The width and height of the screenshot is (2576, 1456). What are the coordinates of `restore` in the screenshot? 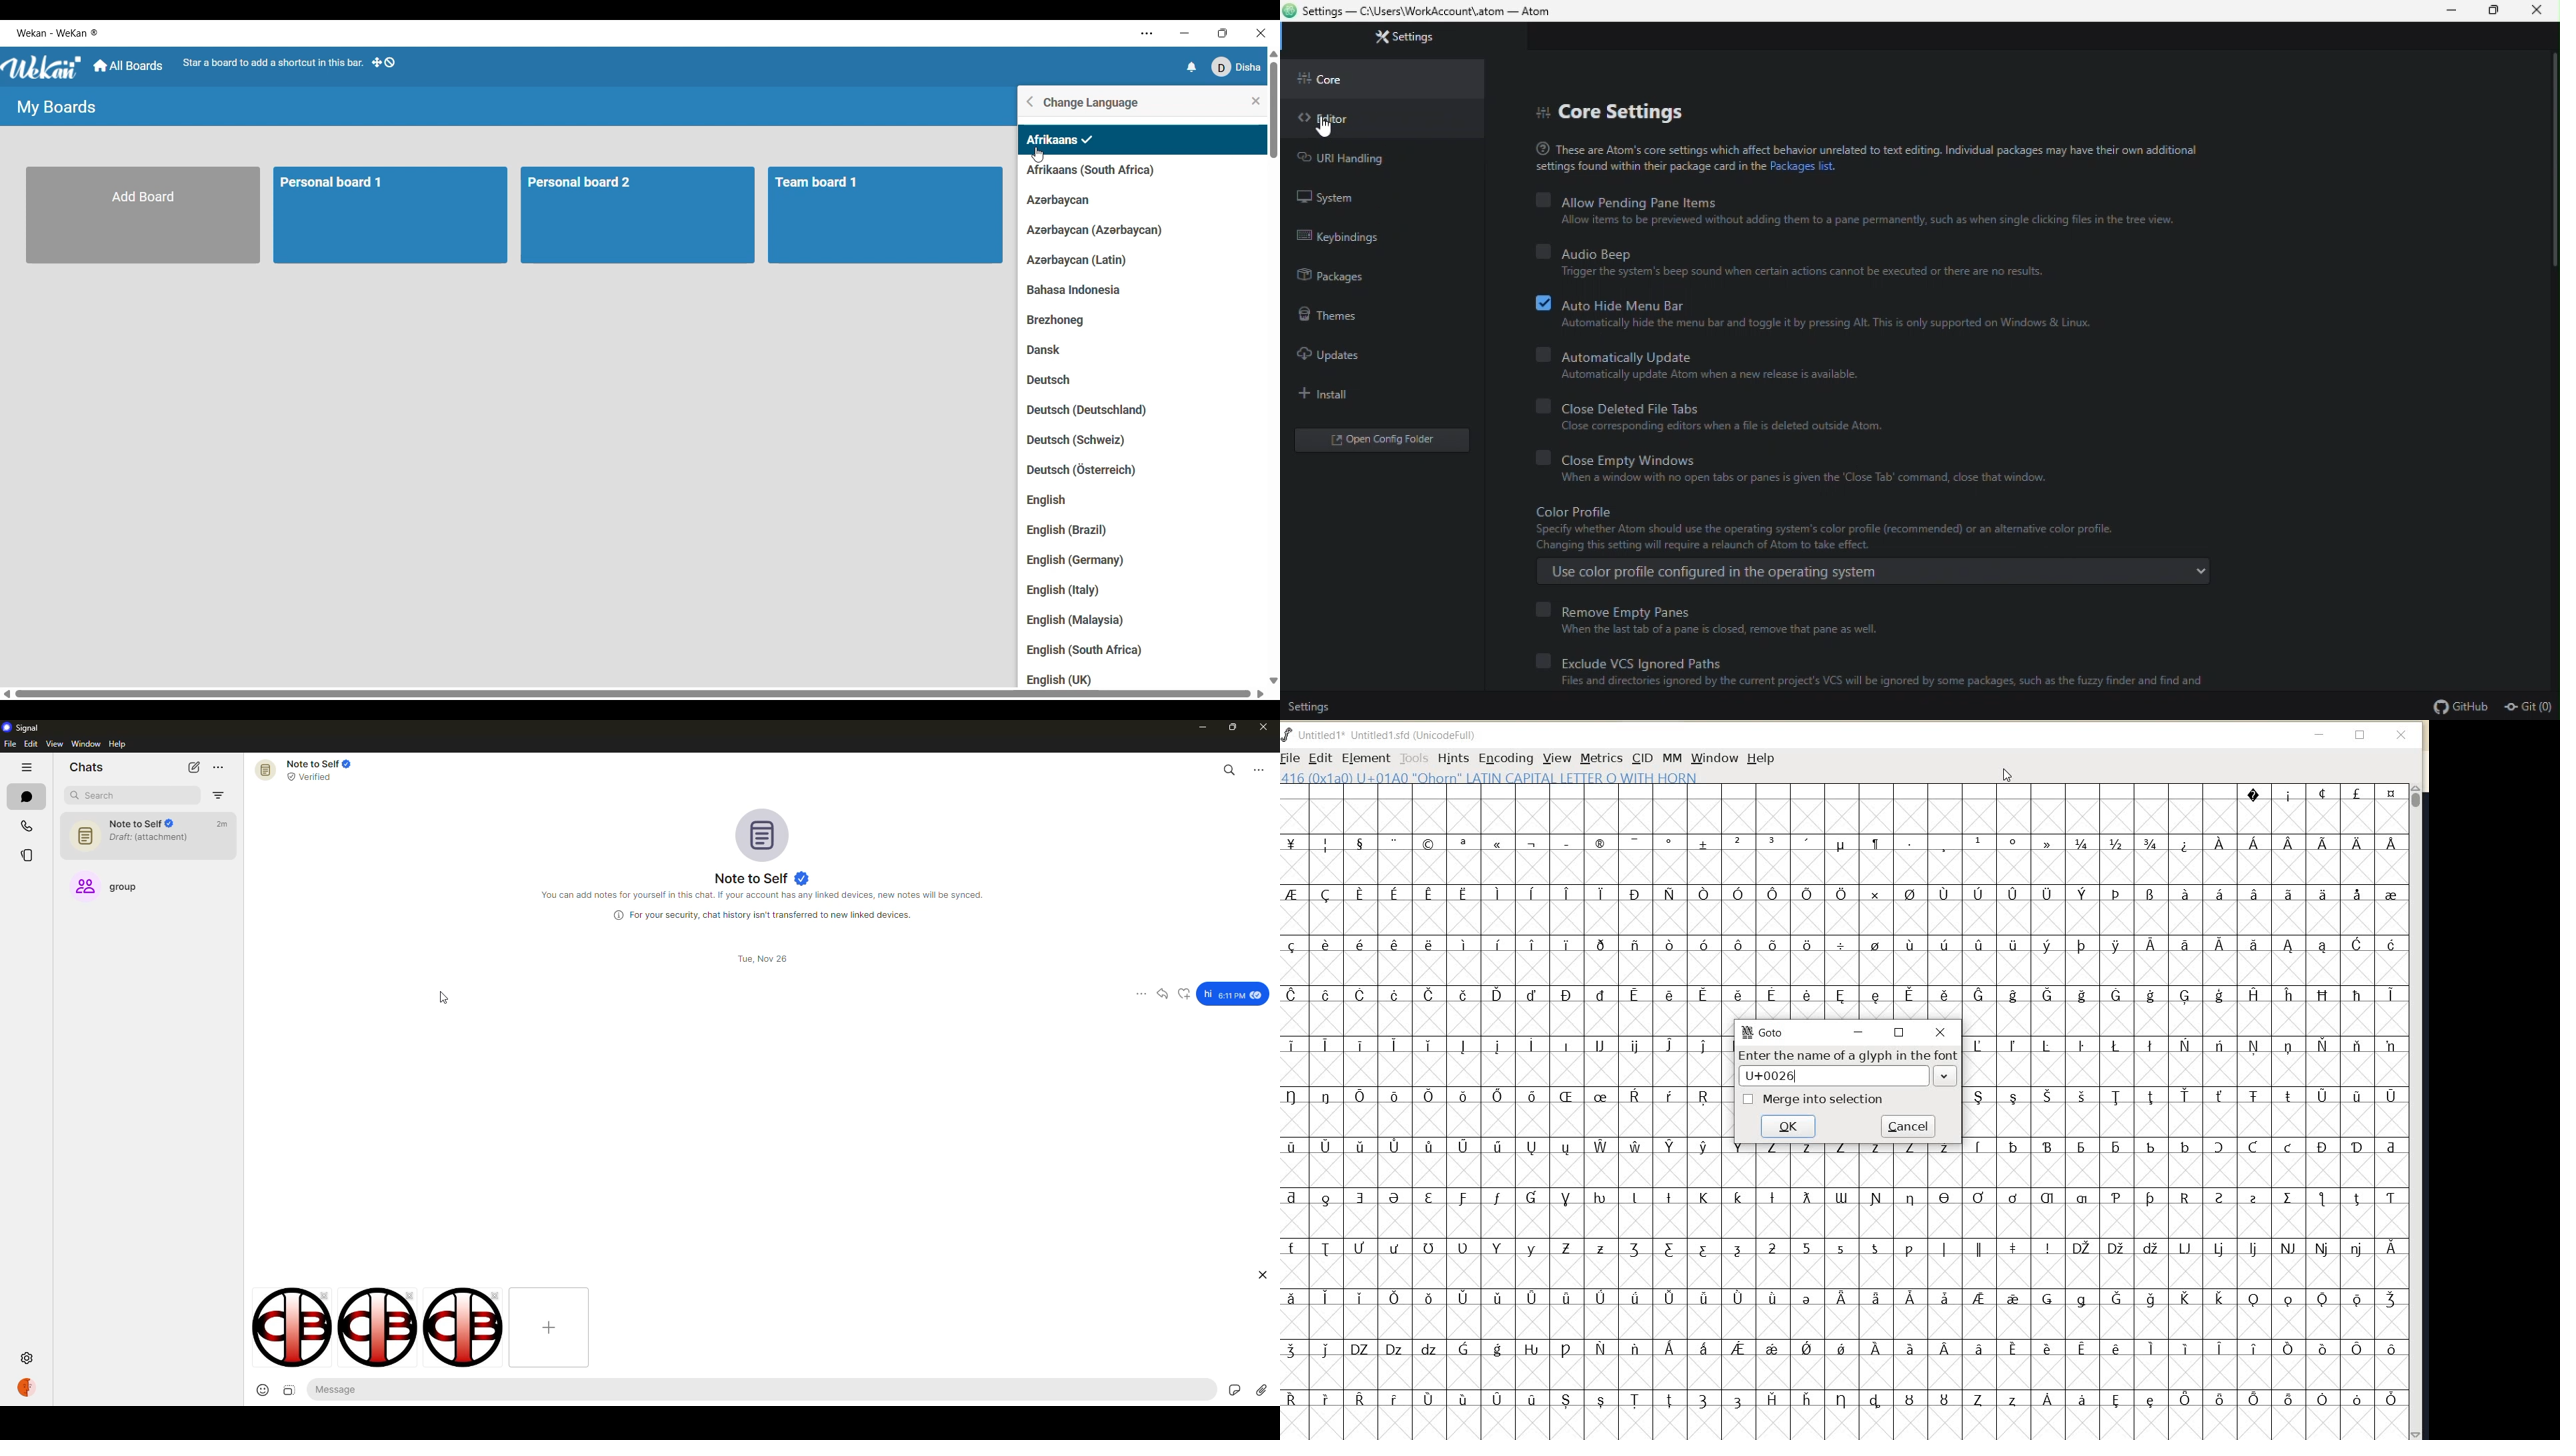 It's located at (1903, 1031).